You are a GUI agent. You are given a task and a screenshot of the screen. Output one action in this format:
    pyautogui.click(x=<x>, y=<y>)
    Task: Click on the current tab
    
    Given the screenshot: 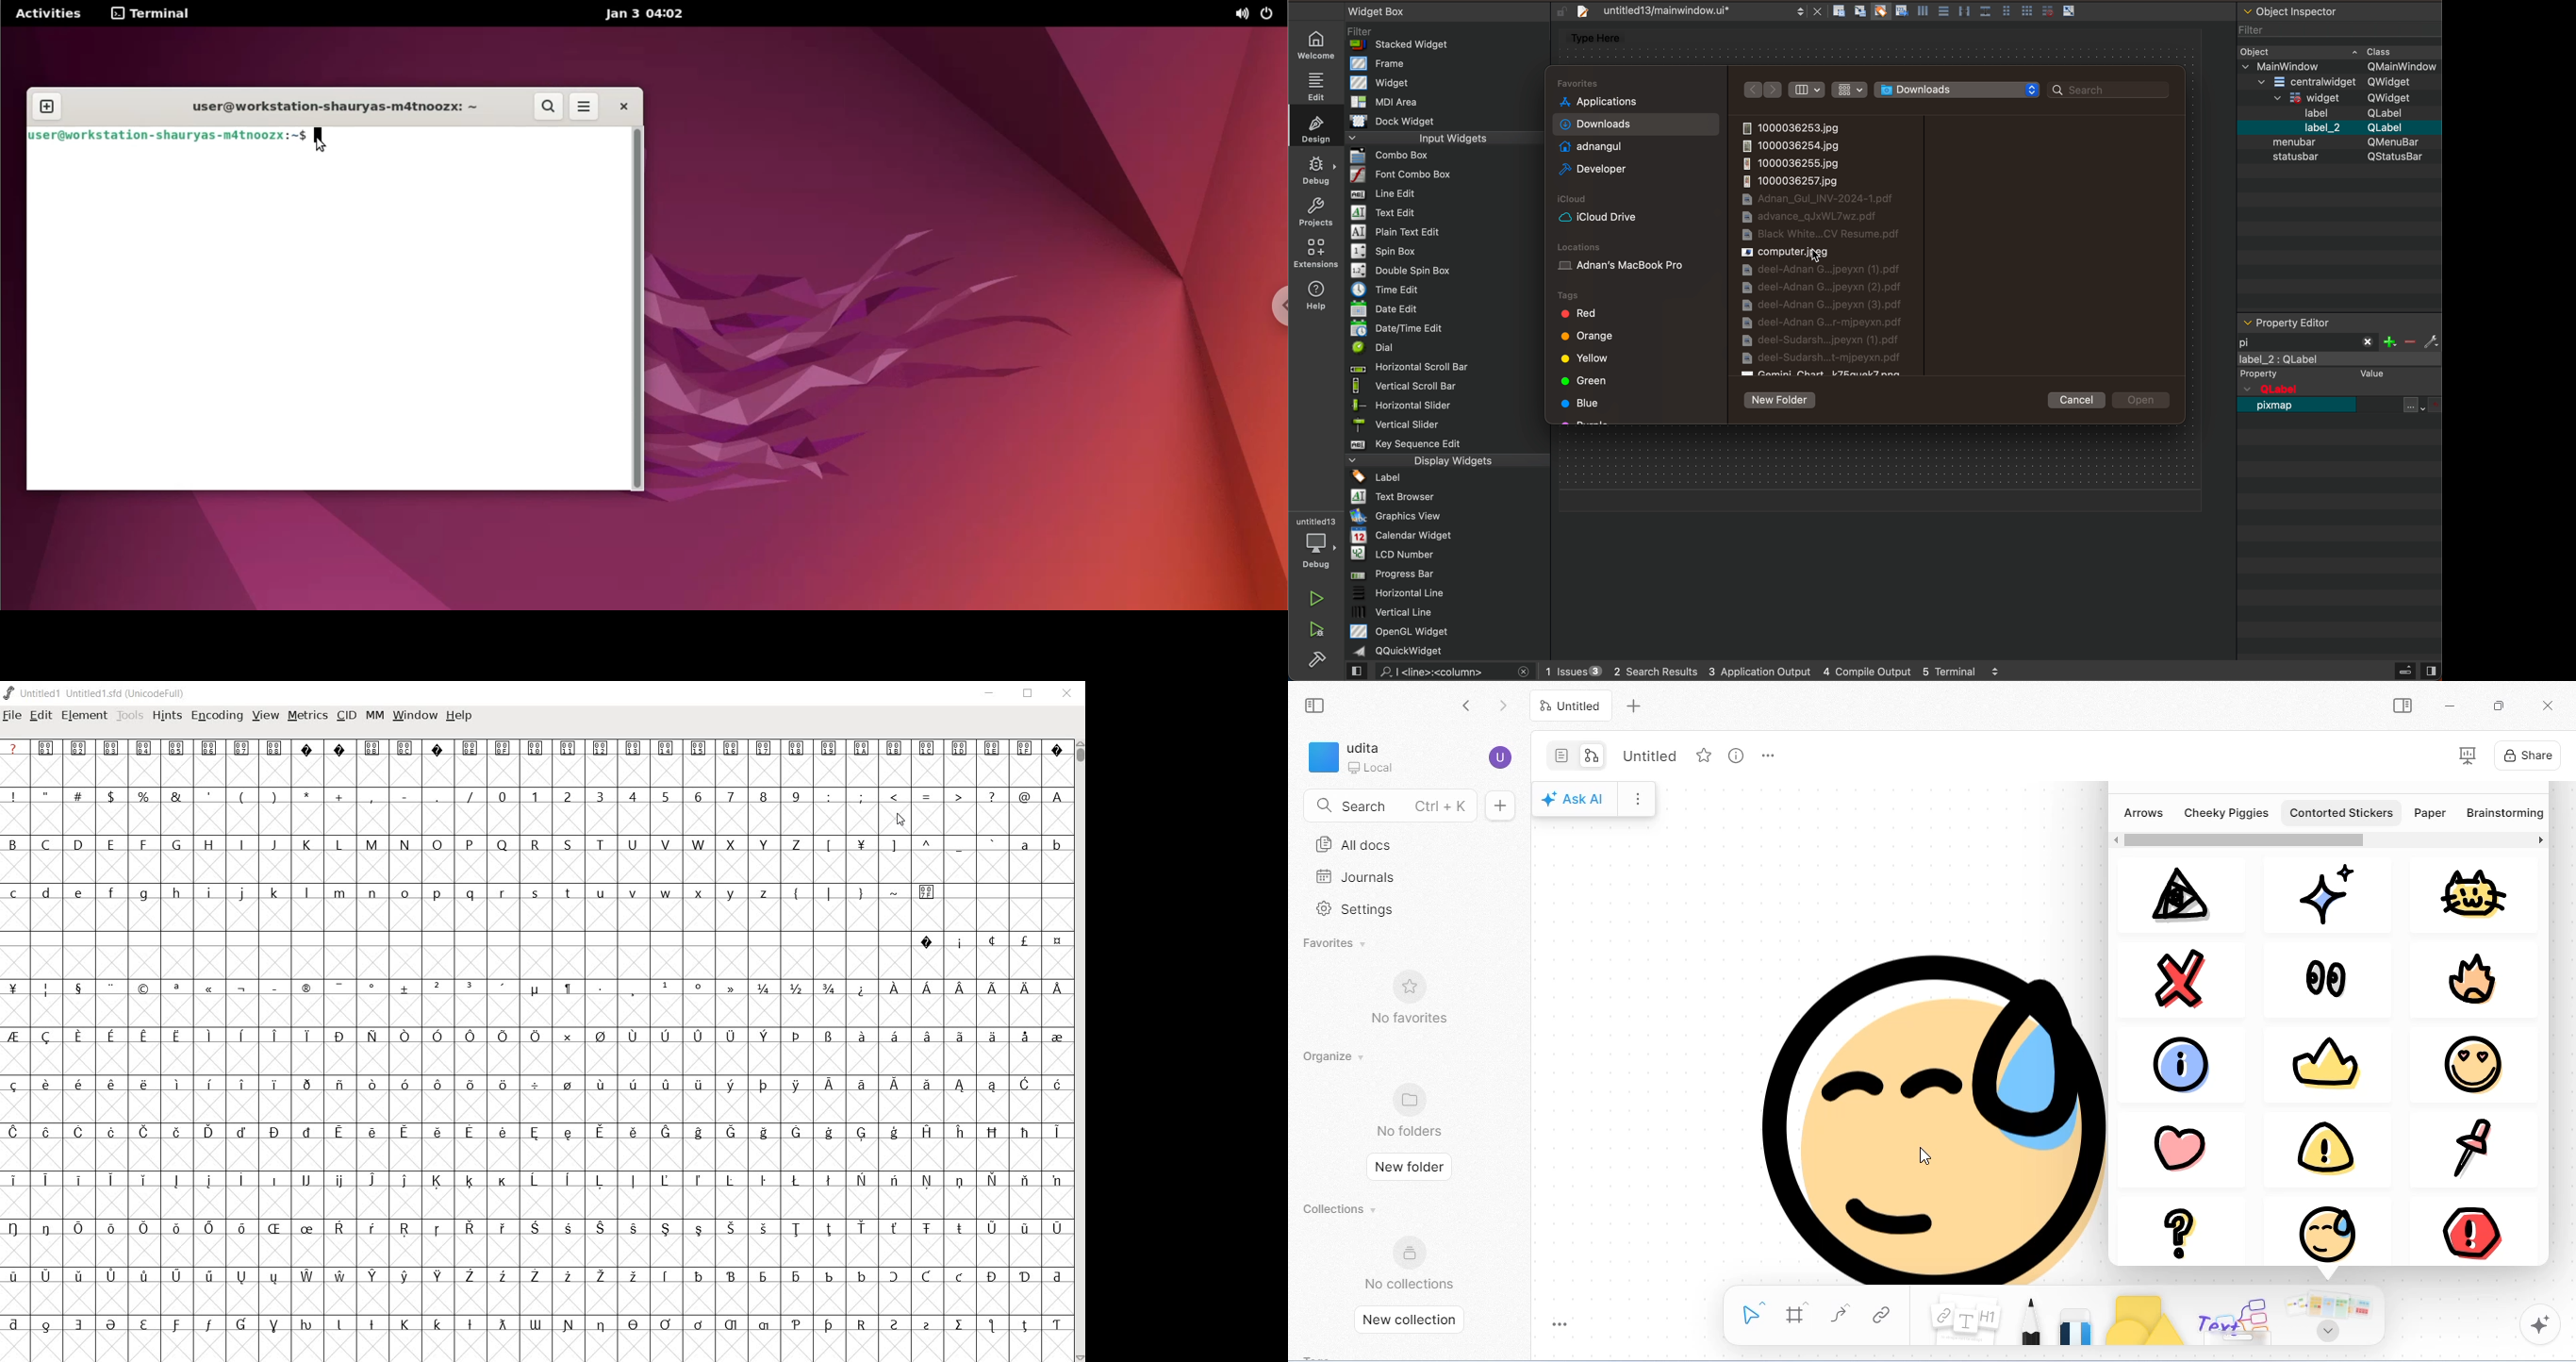 What is the action you would take?
    pyautogui.click(x=1571, y=706)
    